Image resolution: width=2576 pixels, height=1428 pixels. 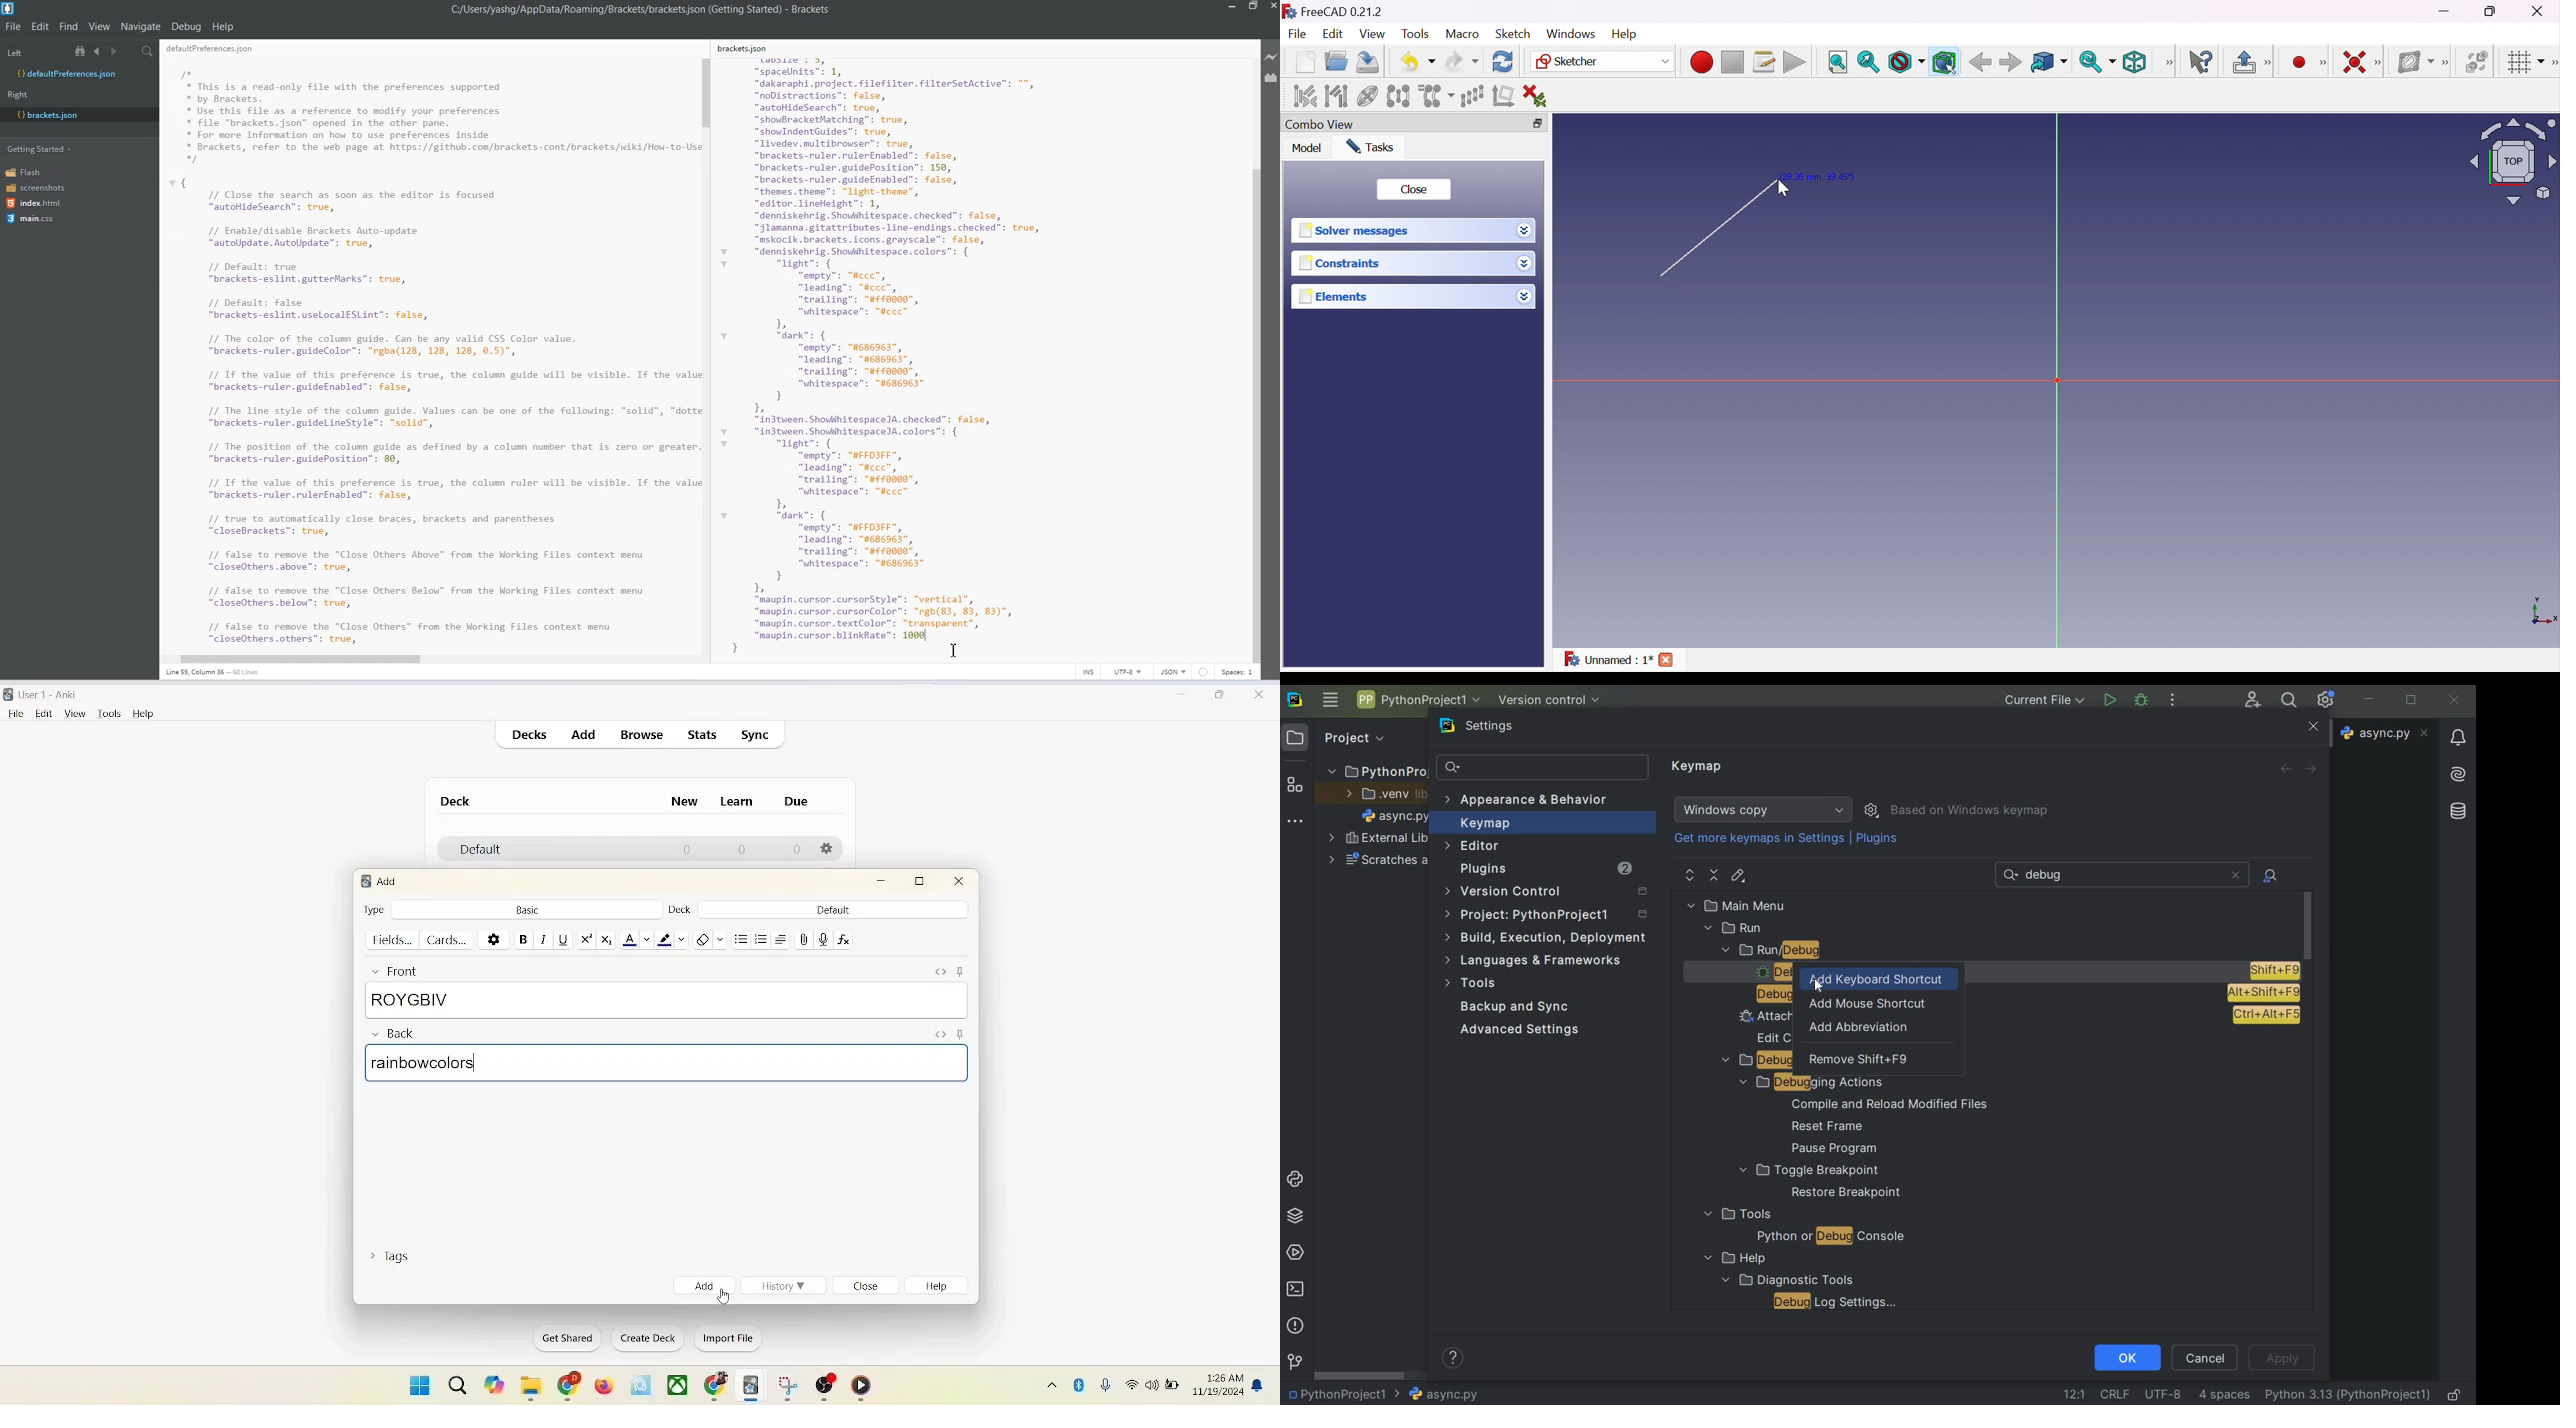 I want to click on basic, so click(x=527, y=908).